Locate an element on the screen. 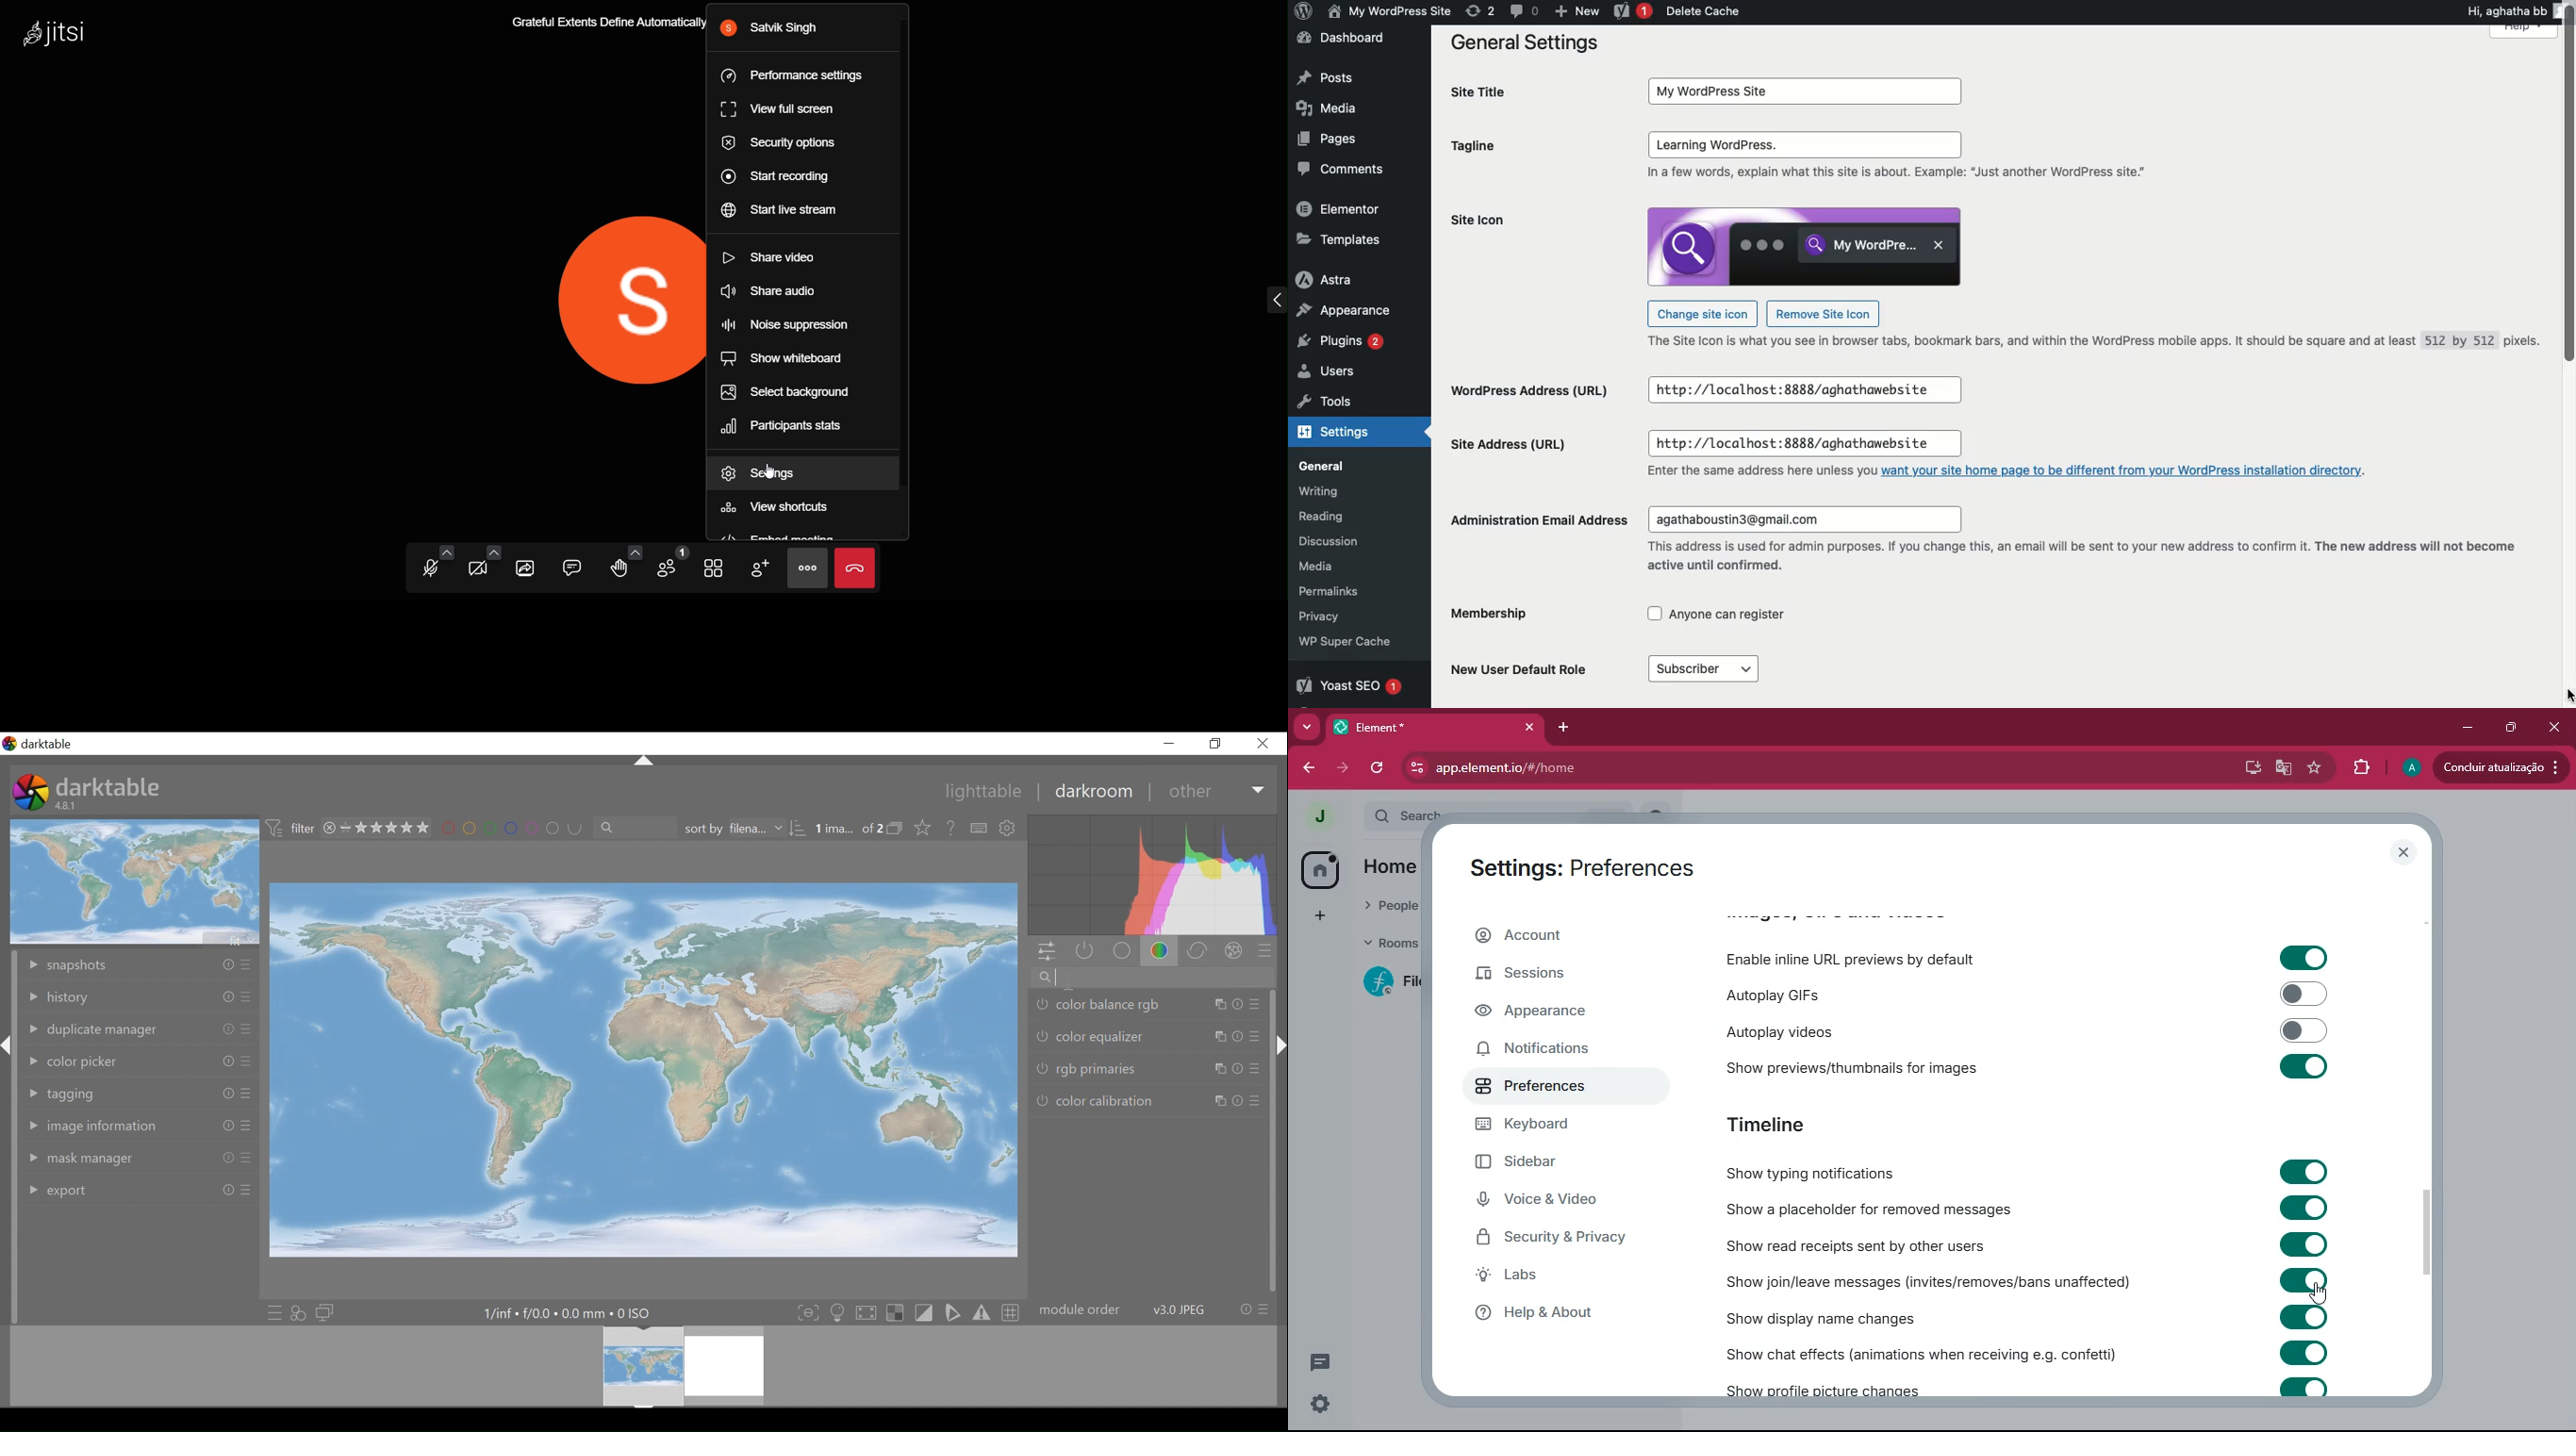 This screenshot has height=1456, width=2576. quick access panel is located at coordinates (1048, 952).